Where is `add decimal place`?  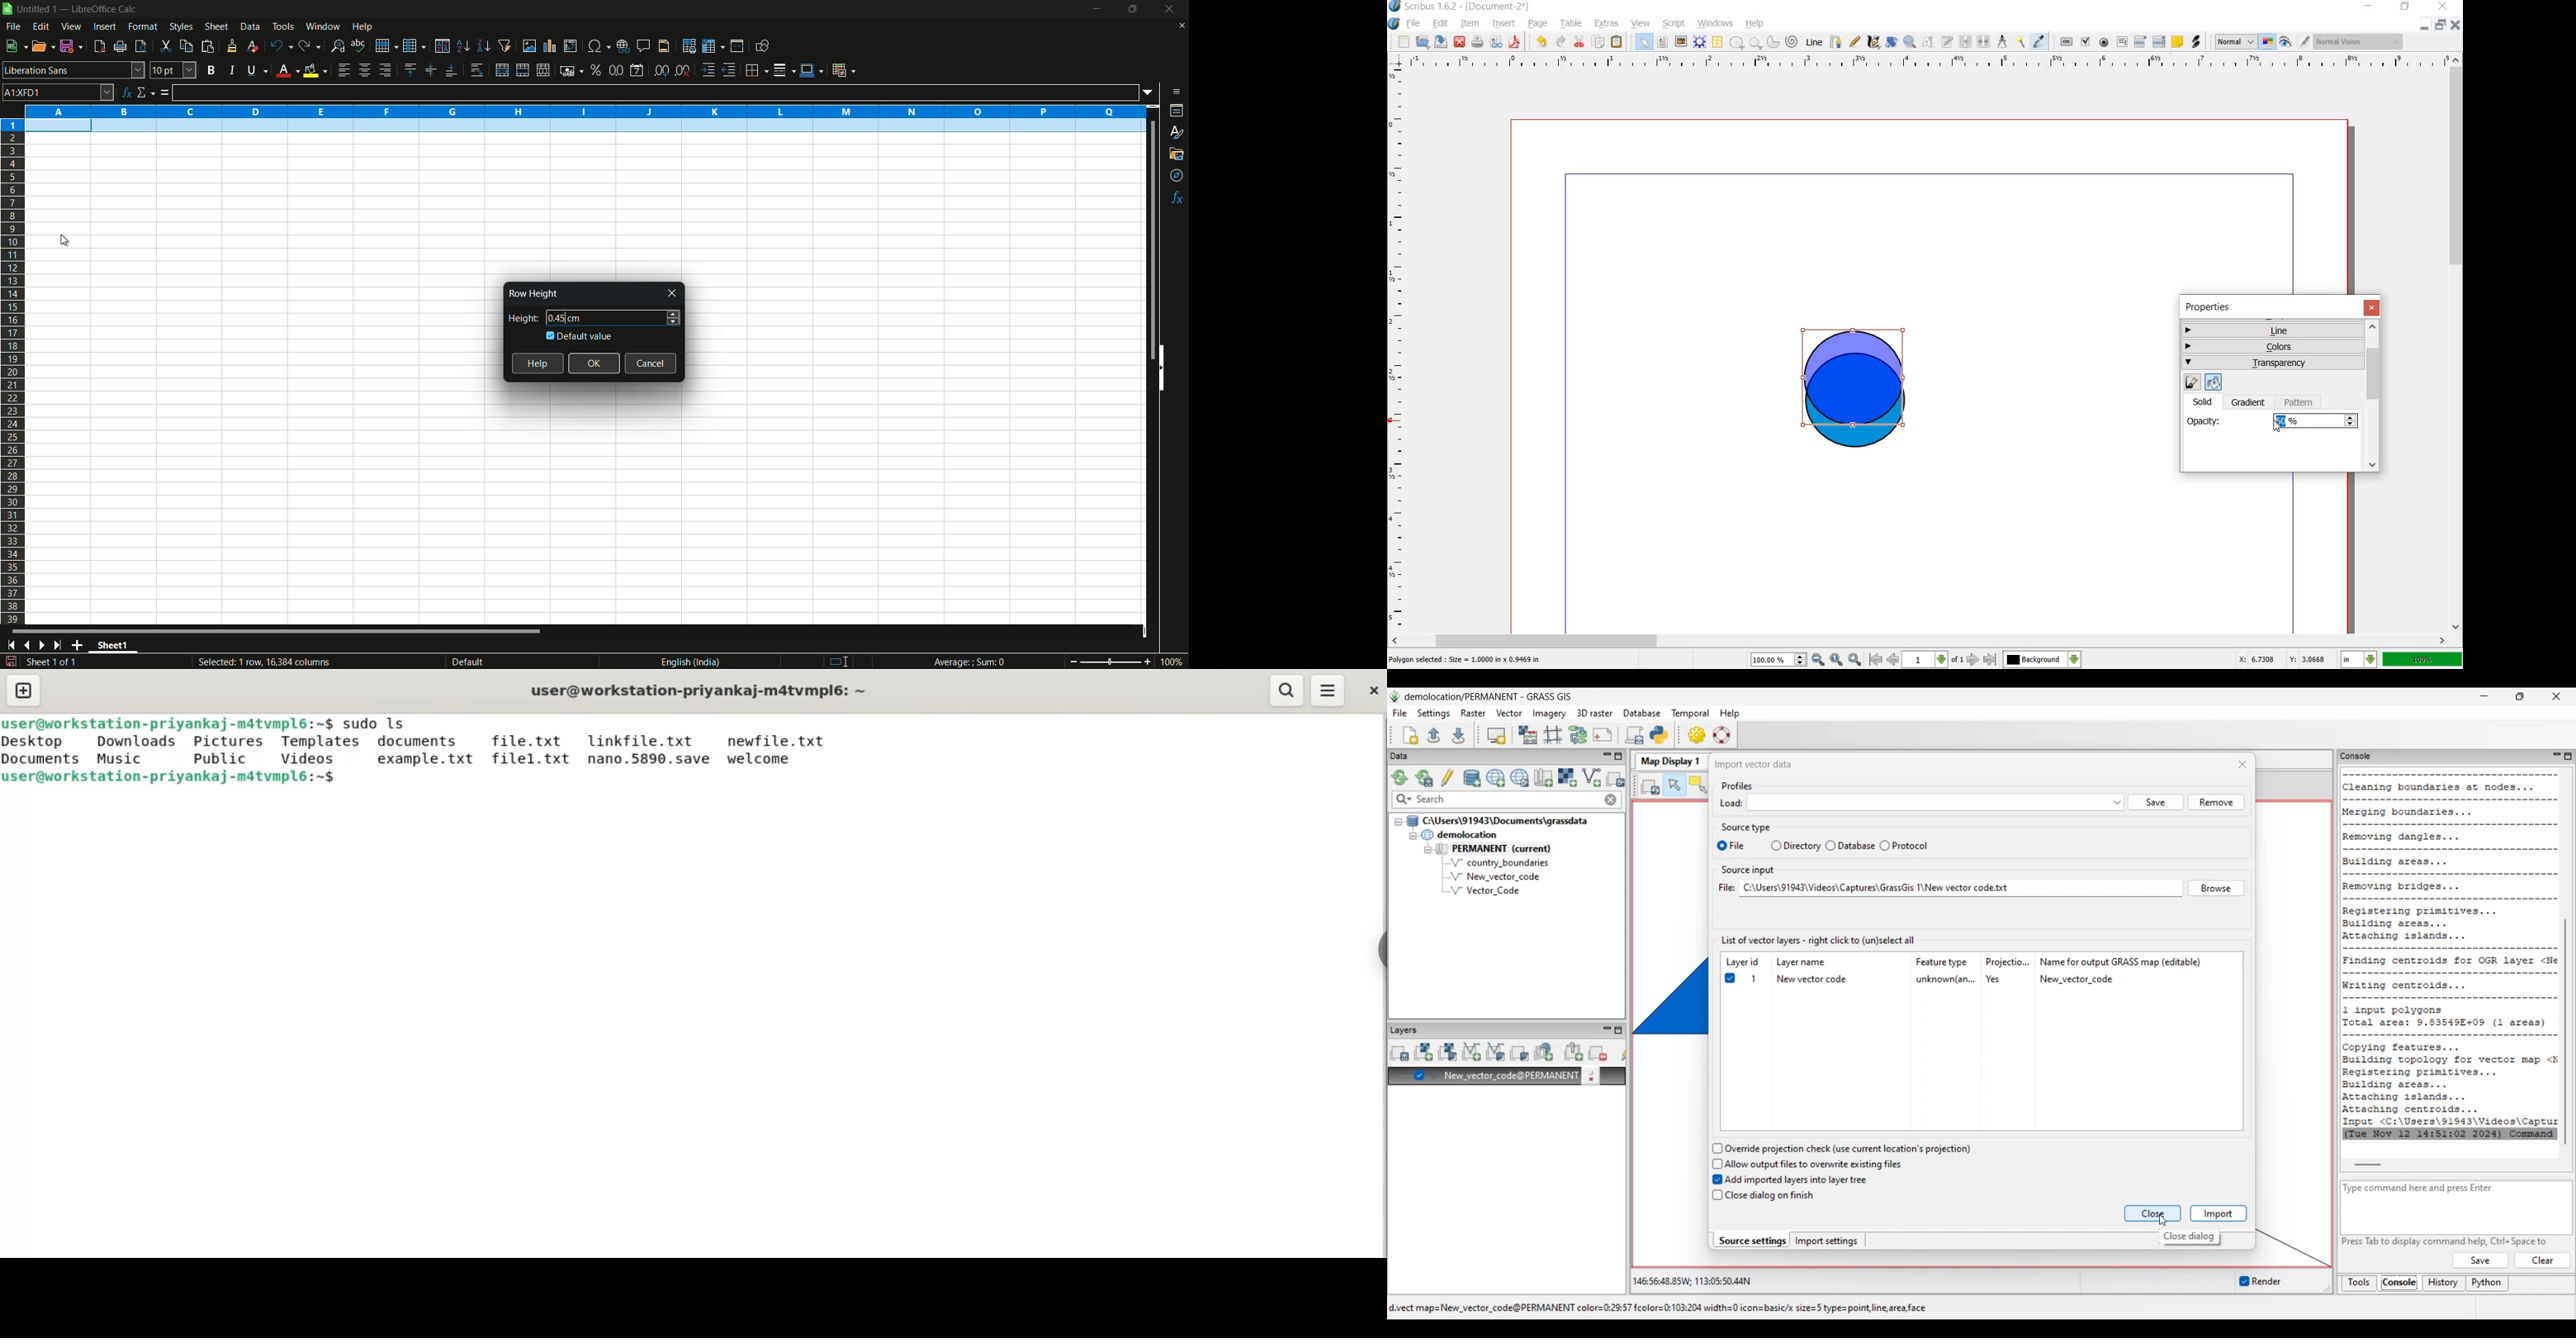
add decimal place is located at coordinates (663, 71).